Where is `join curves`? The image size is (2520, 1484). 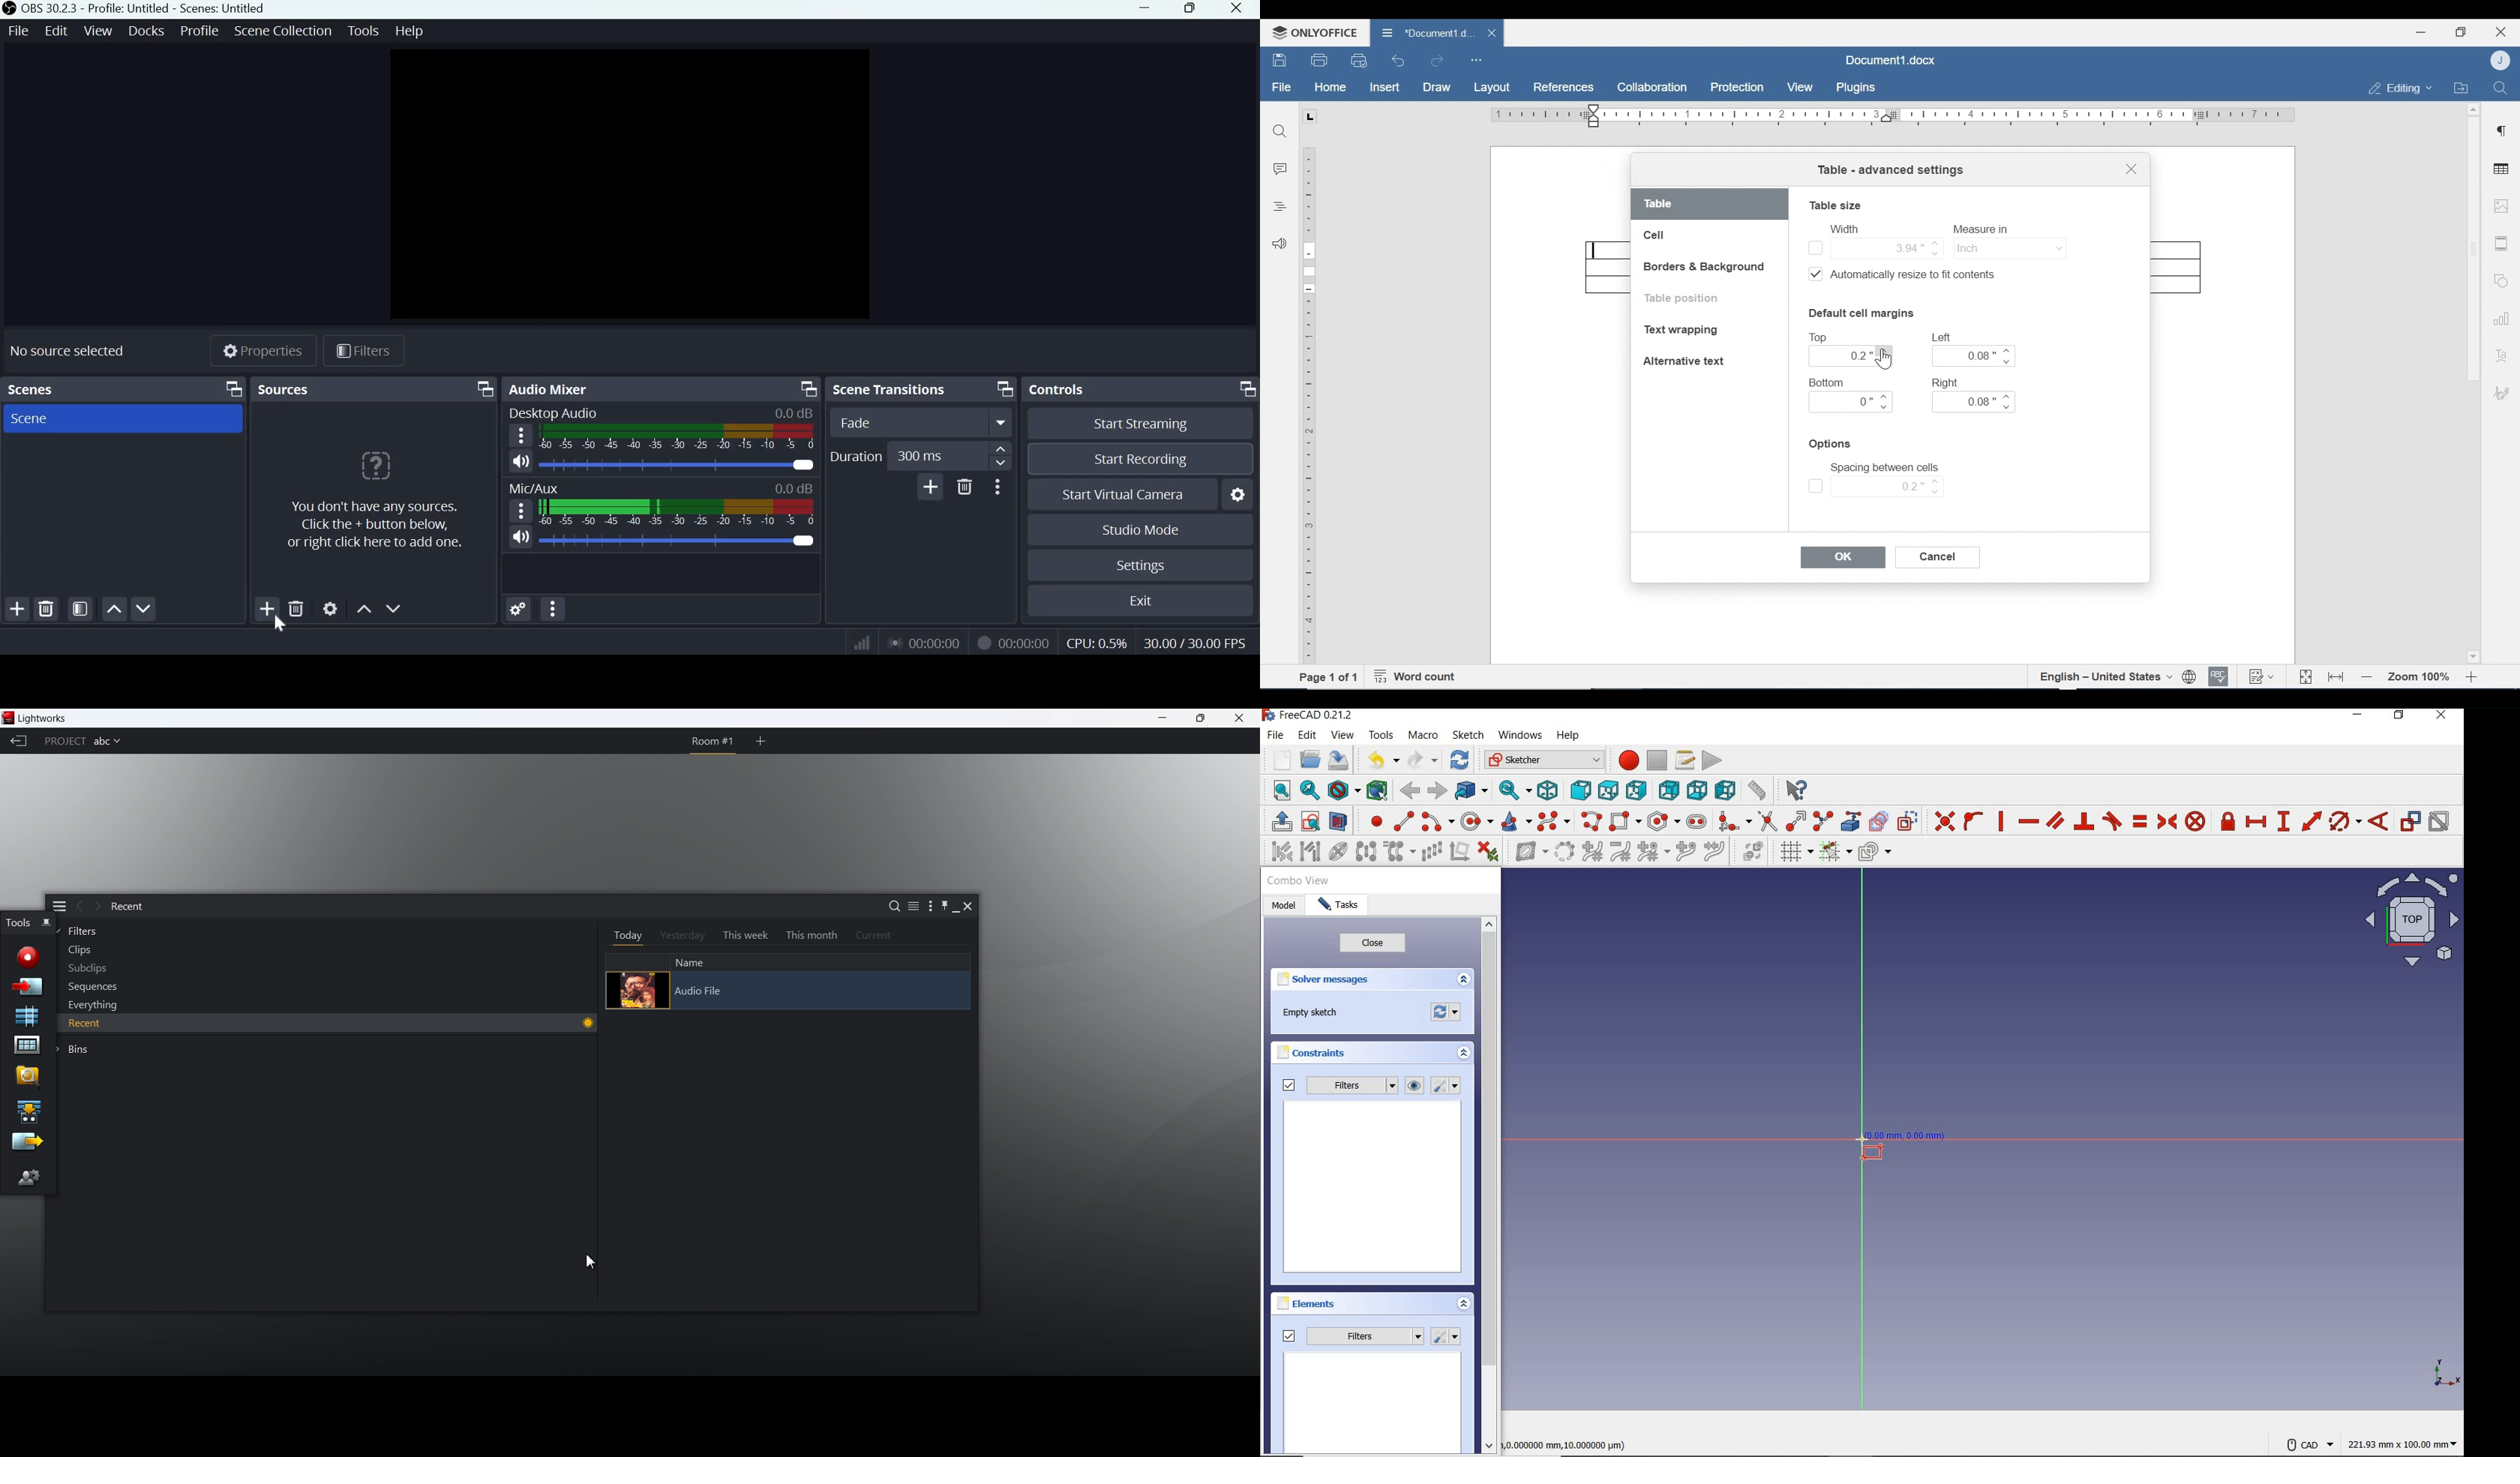
join curves is located at coordinates (1715, 853).